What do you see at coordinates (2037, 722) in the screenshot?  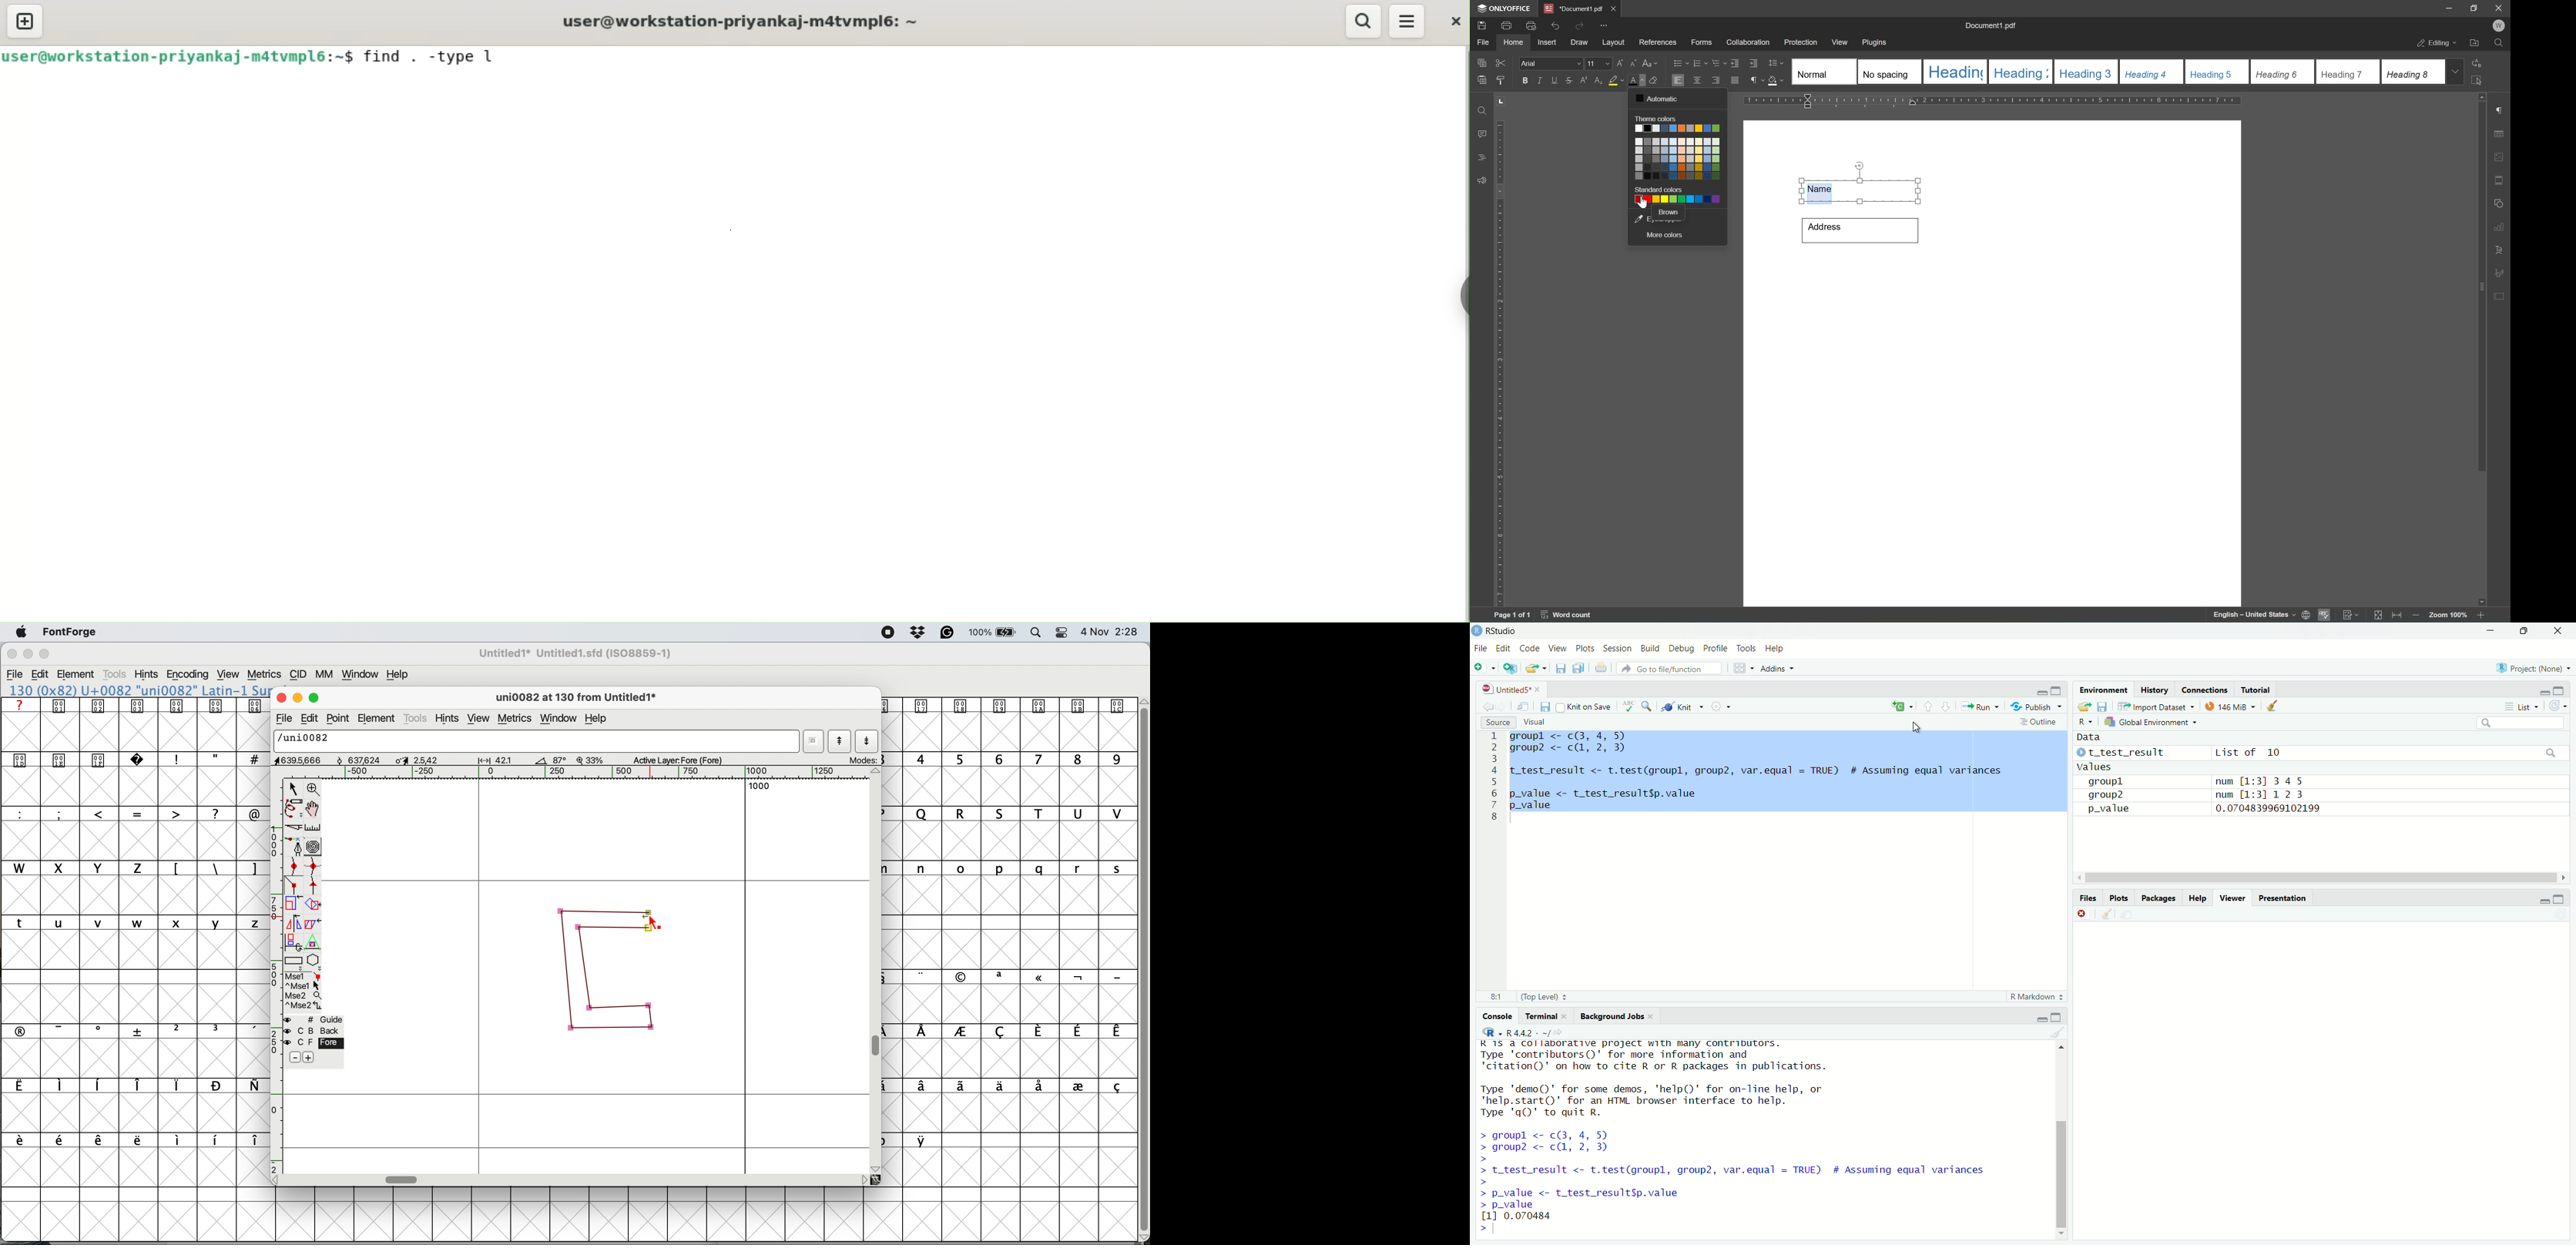 I see ` Outline` at bounding box center [2037, 722].